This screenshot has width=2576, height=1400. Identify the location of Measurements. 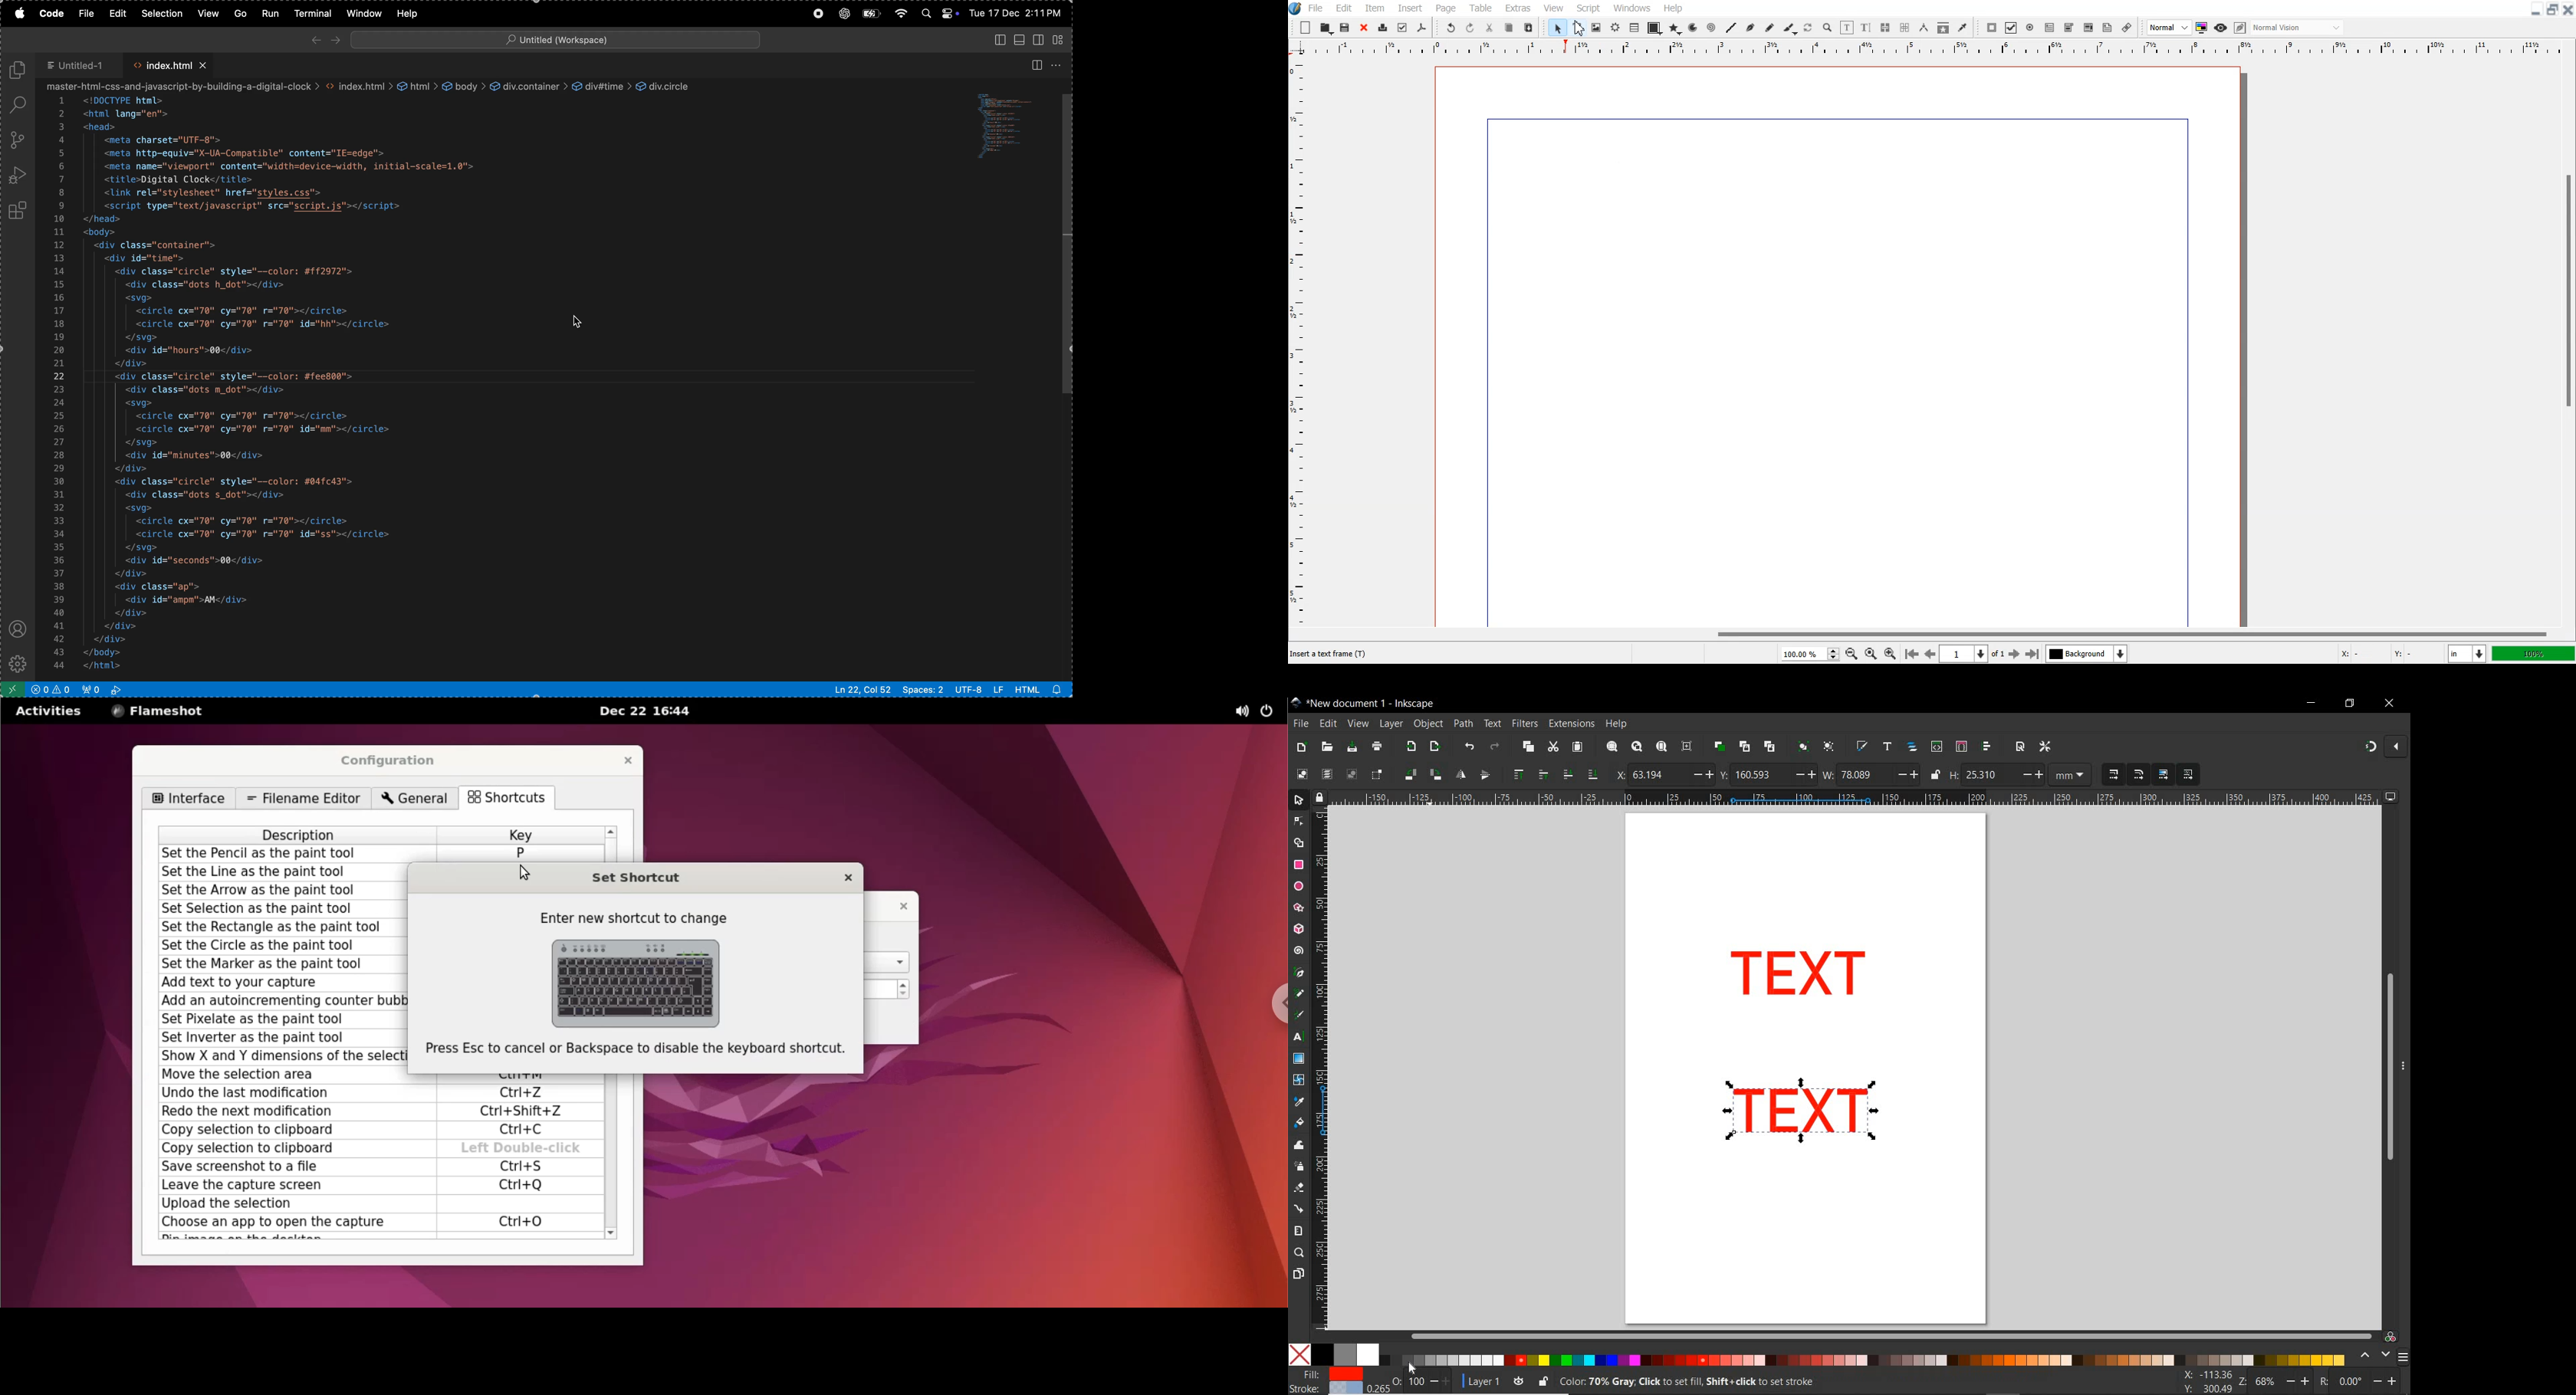
(1925, 27).